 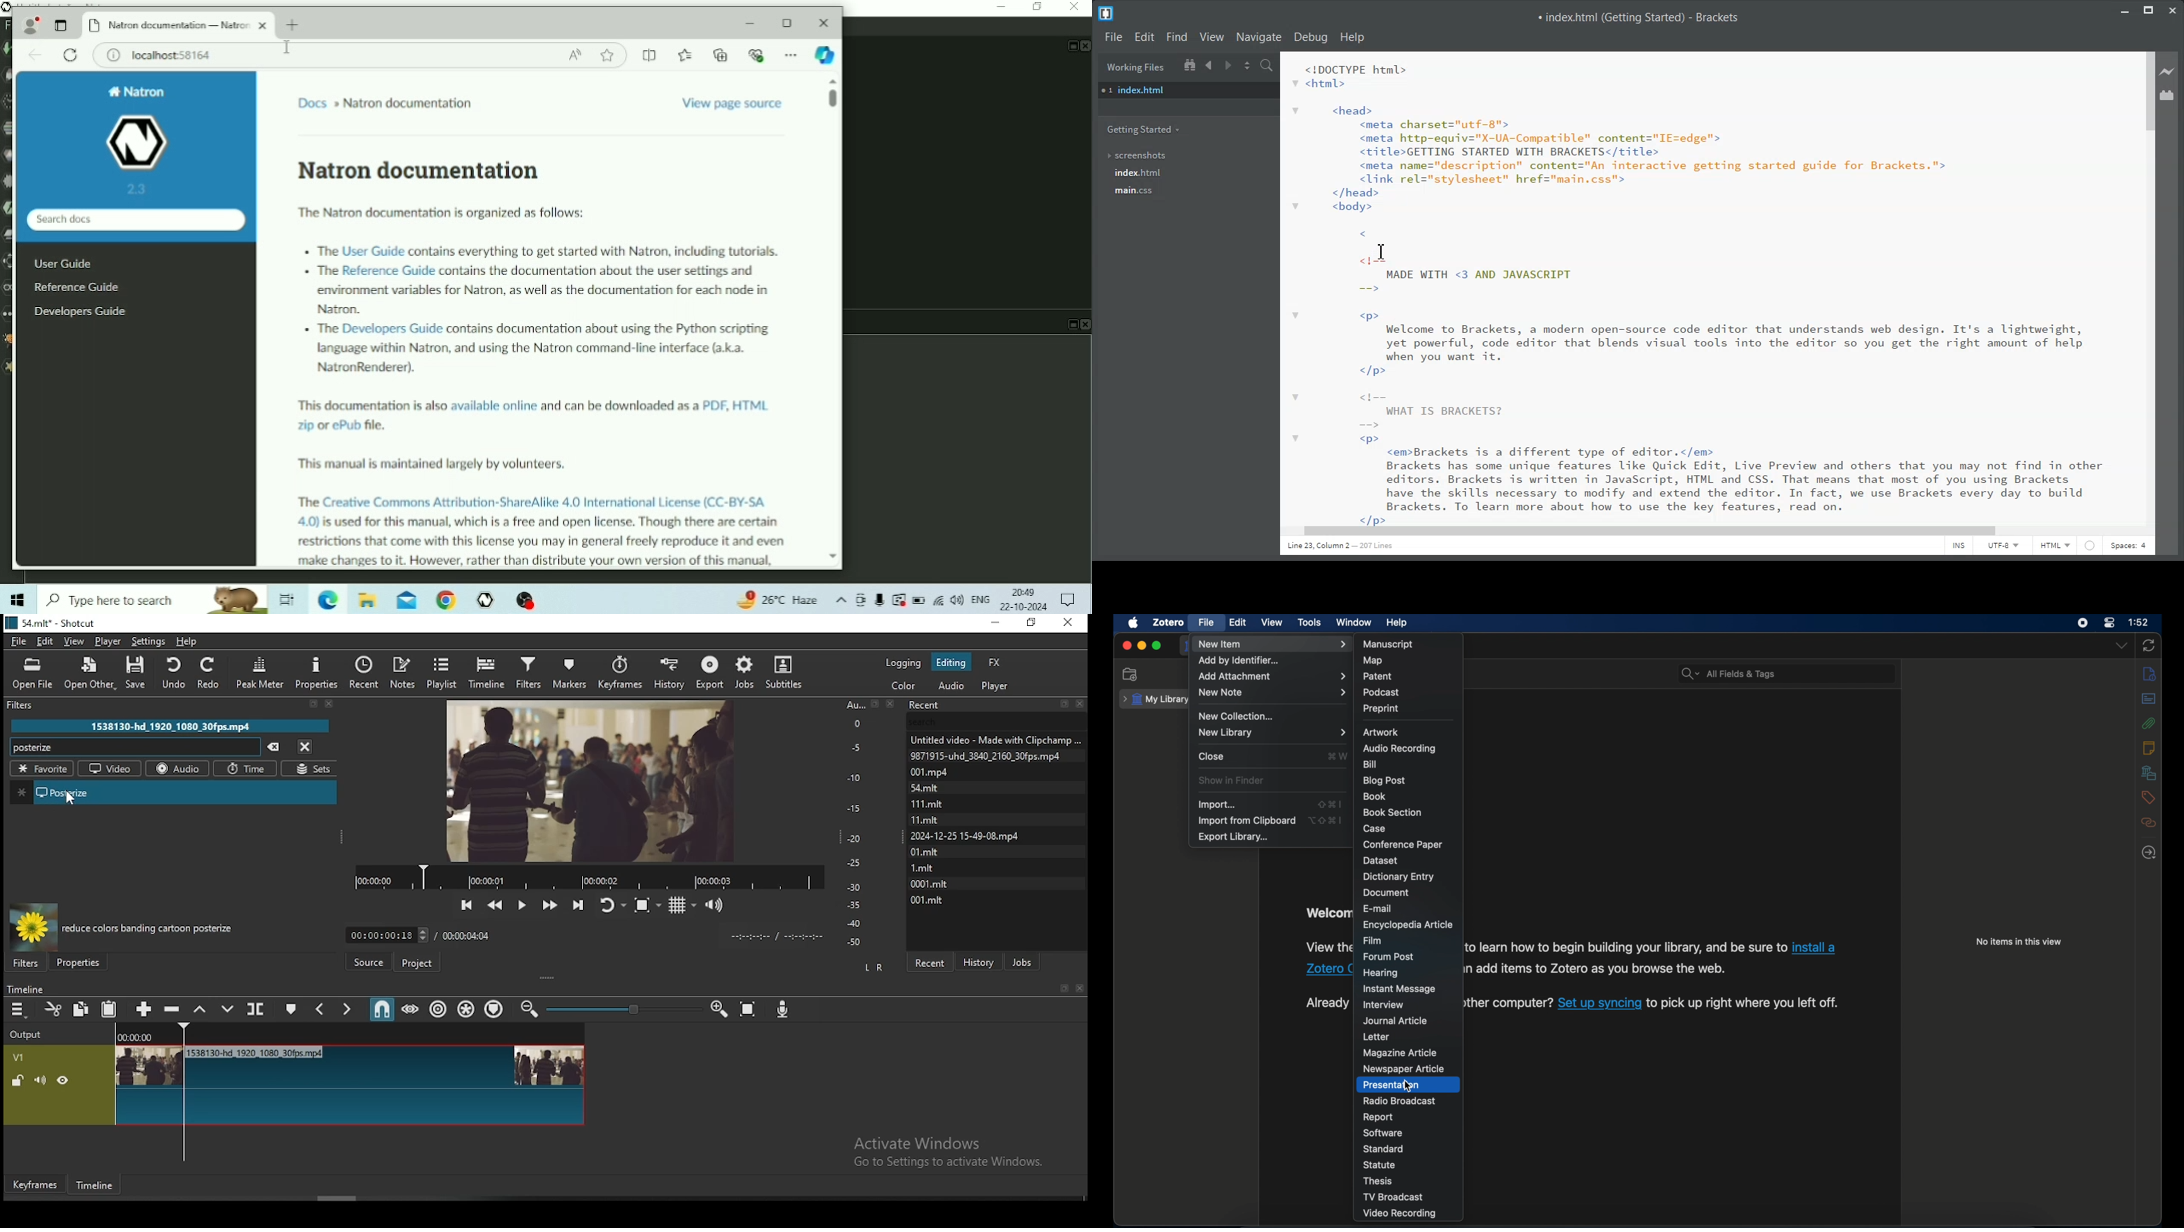 I want to click on Live Preview, so click(x=2170, y=71).